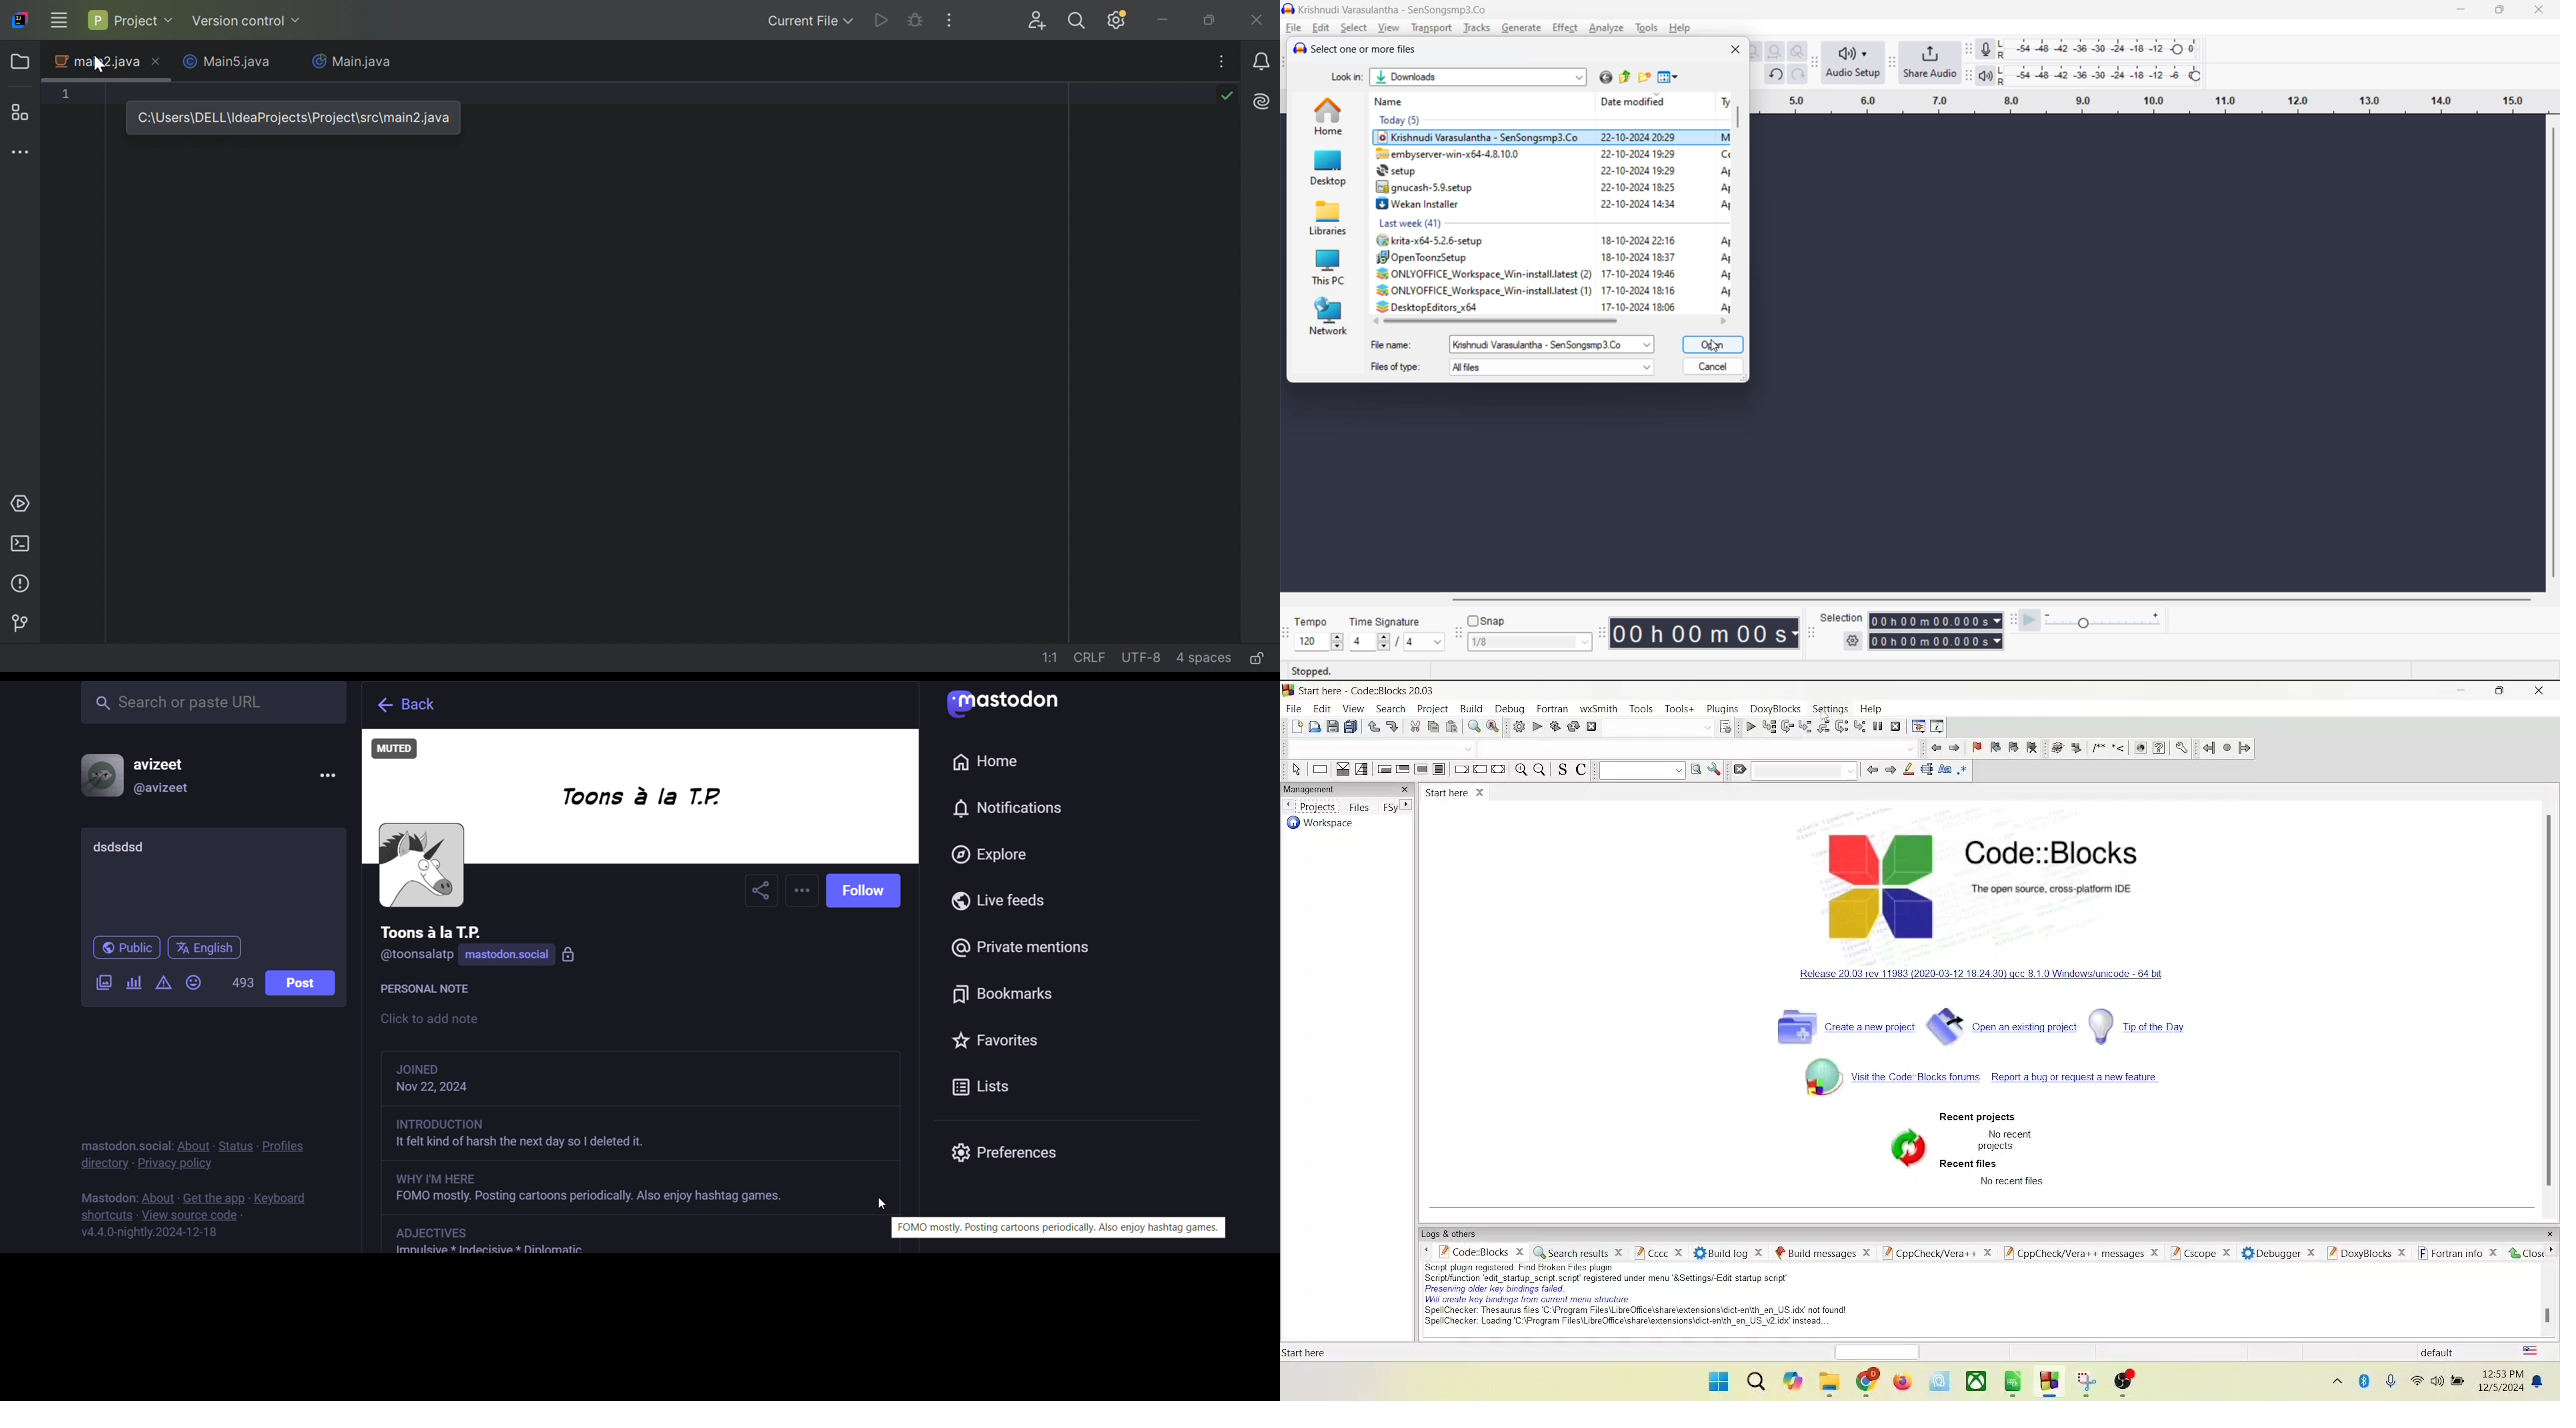 This screenshot has width=2576, height=1428. Describe the element at coordinates (1551, 187) in the screenshot. I see `8 gnucash-5.9.setup 22-10-2024 18:25 Ap` at that location.